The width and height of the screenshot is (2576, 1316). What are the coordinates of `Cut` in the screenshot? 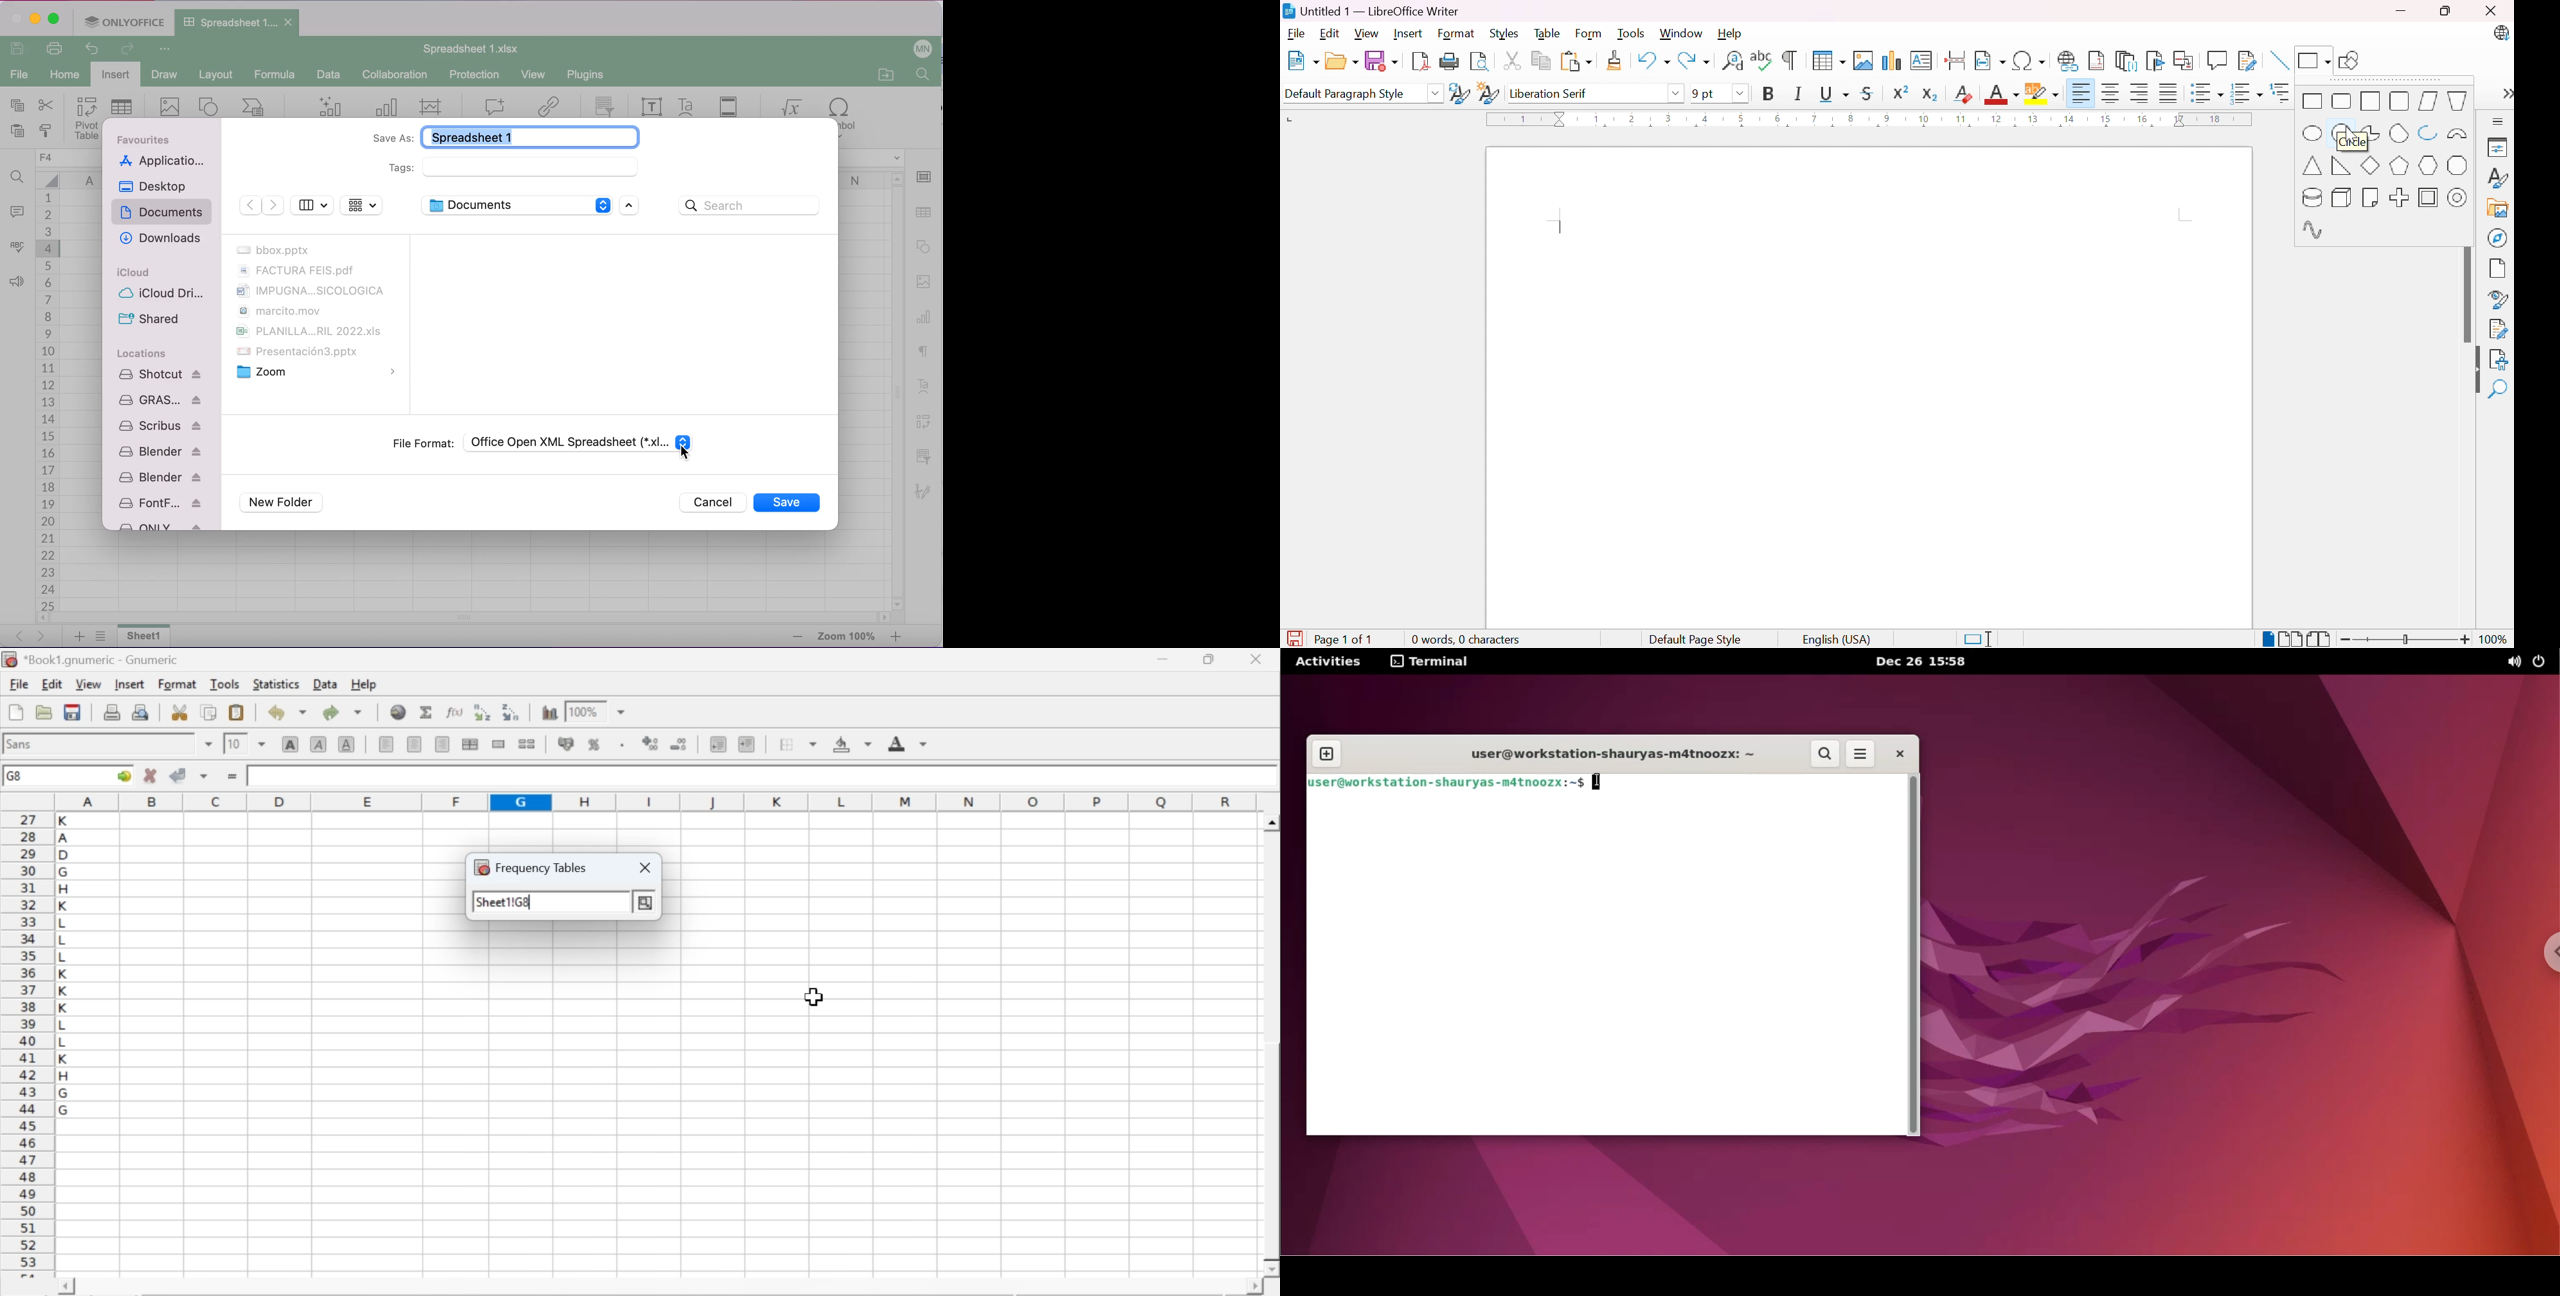 It's located at (1512, 61).